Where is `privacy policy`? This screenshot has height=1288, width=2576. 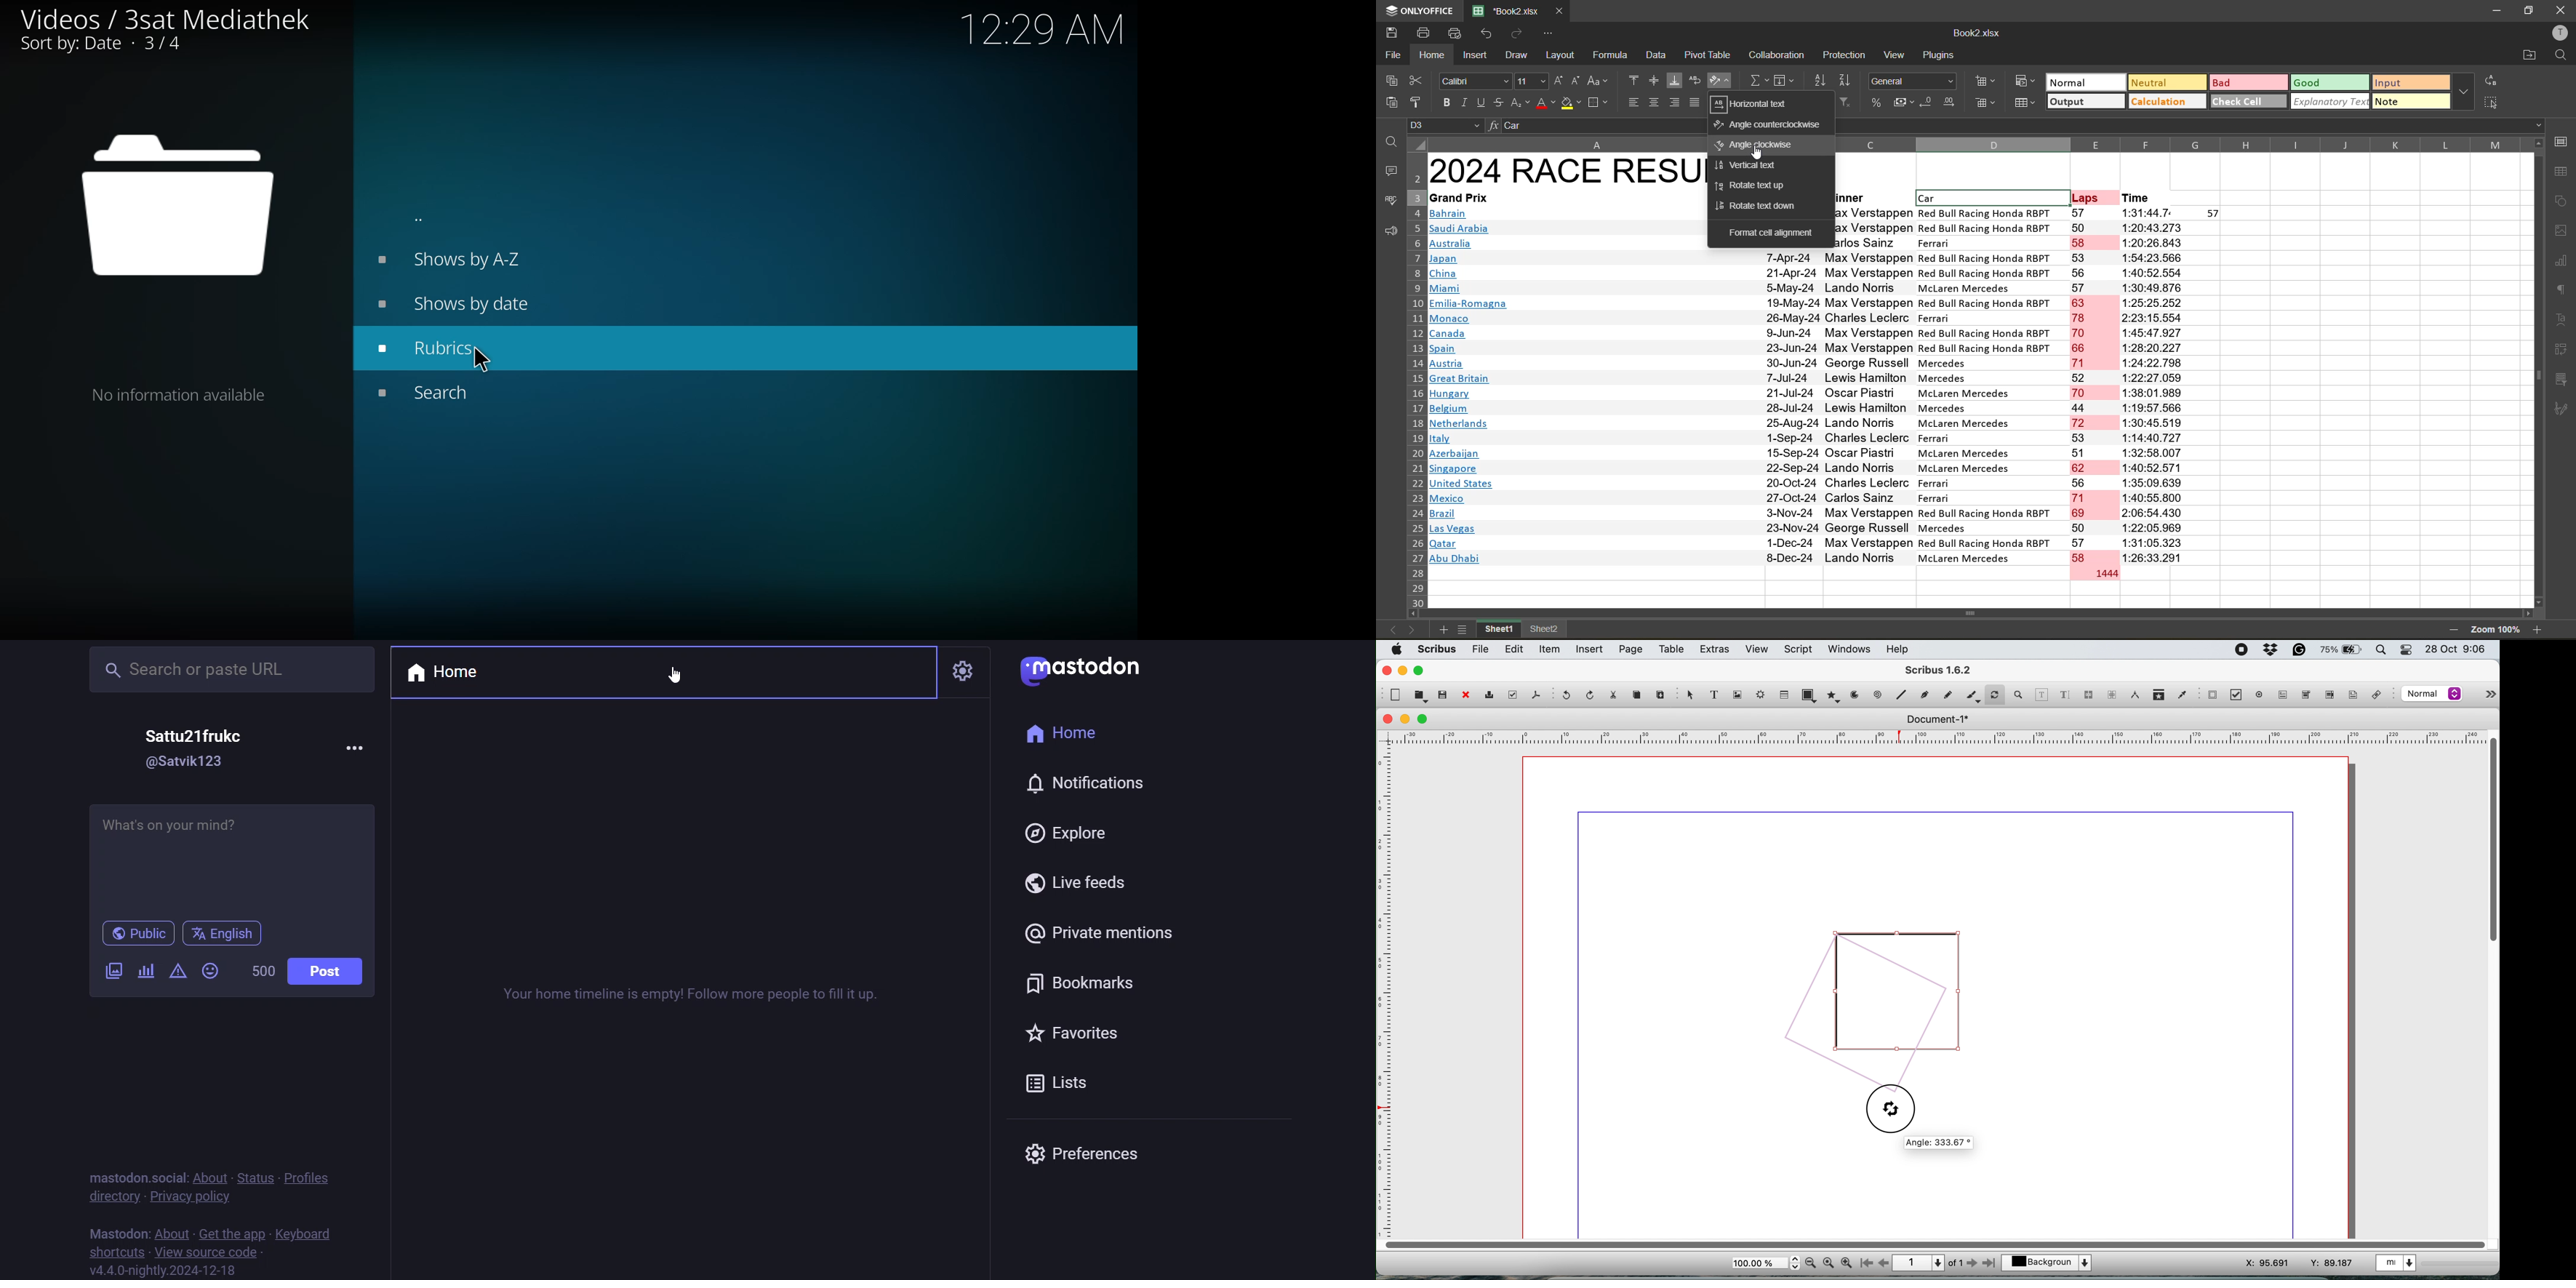 privacy policy is located at coordinates (191, 1196).